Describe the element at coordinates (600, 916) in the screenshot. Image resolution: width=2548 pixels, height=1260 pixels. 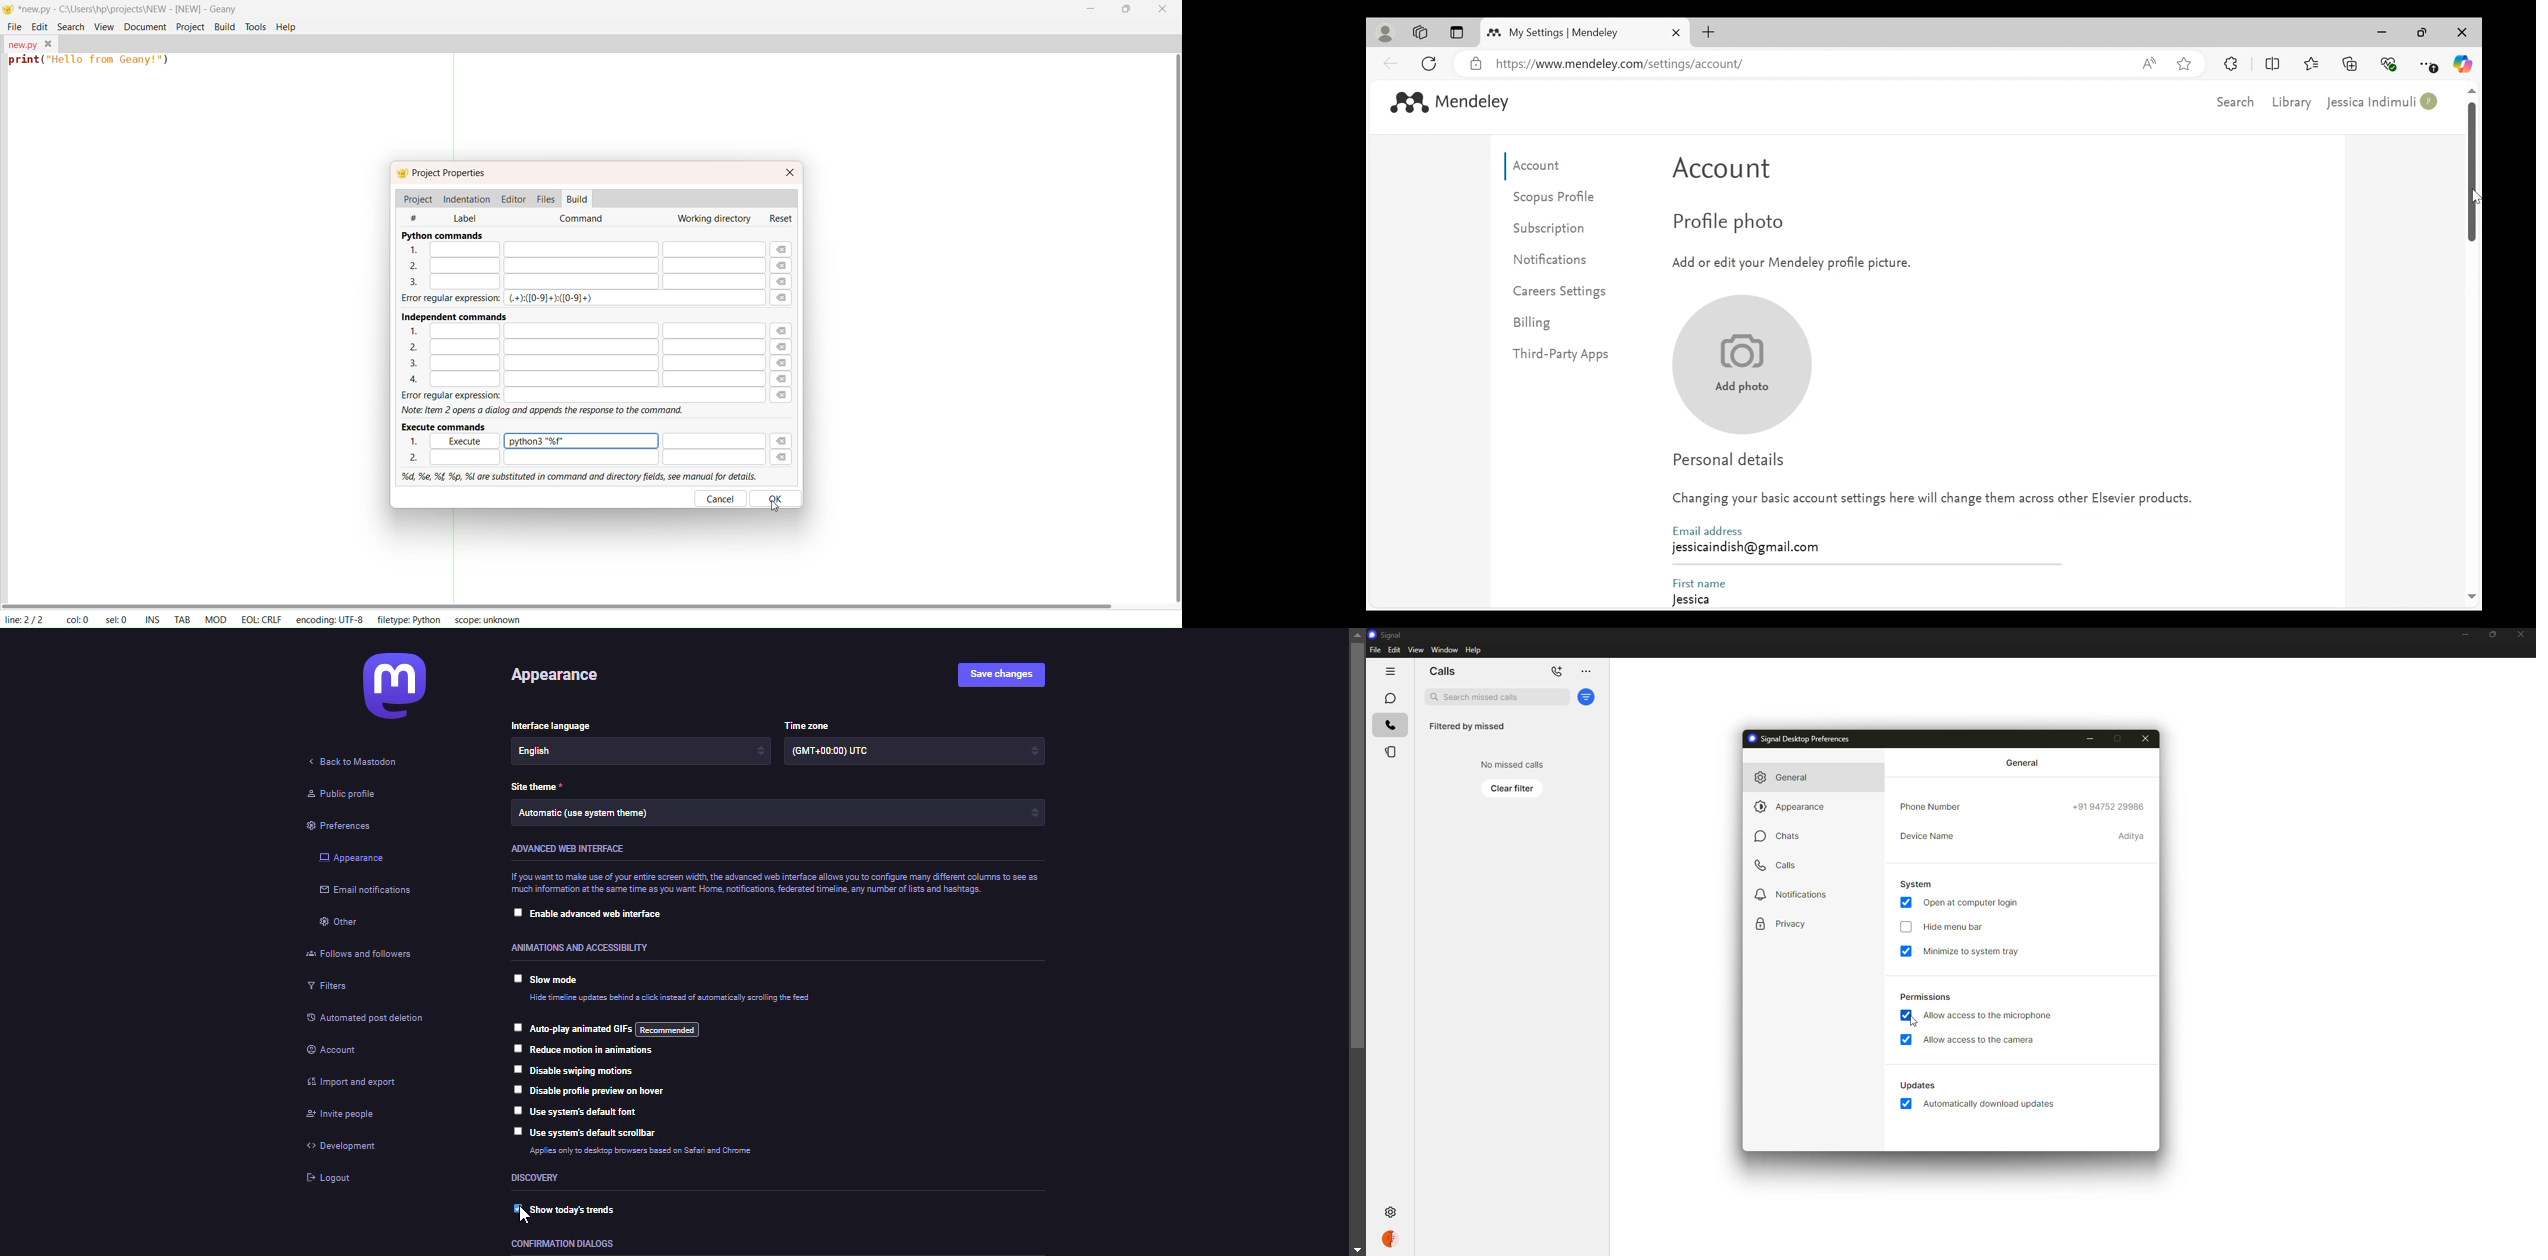
I see `enable advanced web interface` at that location.